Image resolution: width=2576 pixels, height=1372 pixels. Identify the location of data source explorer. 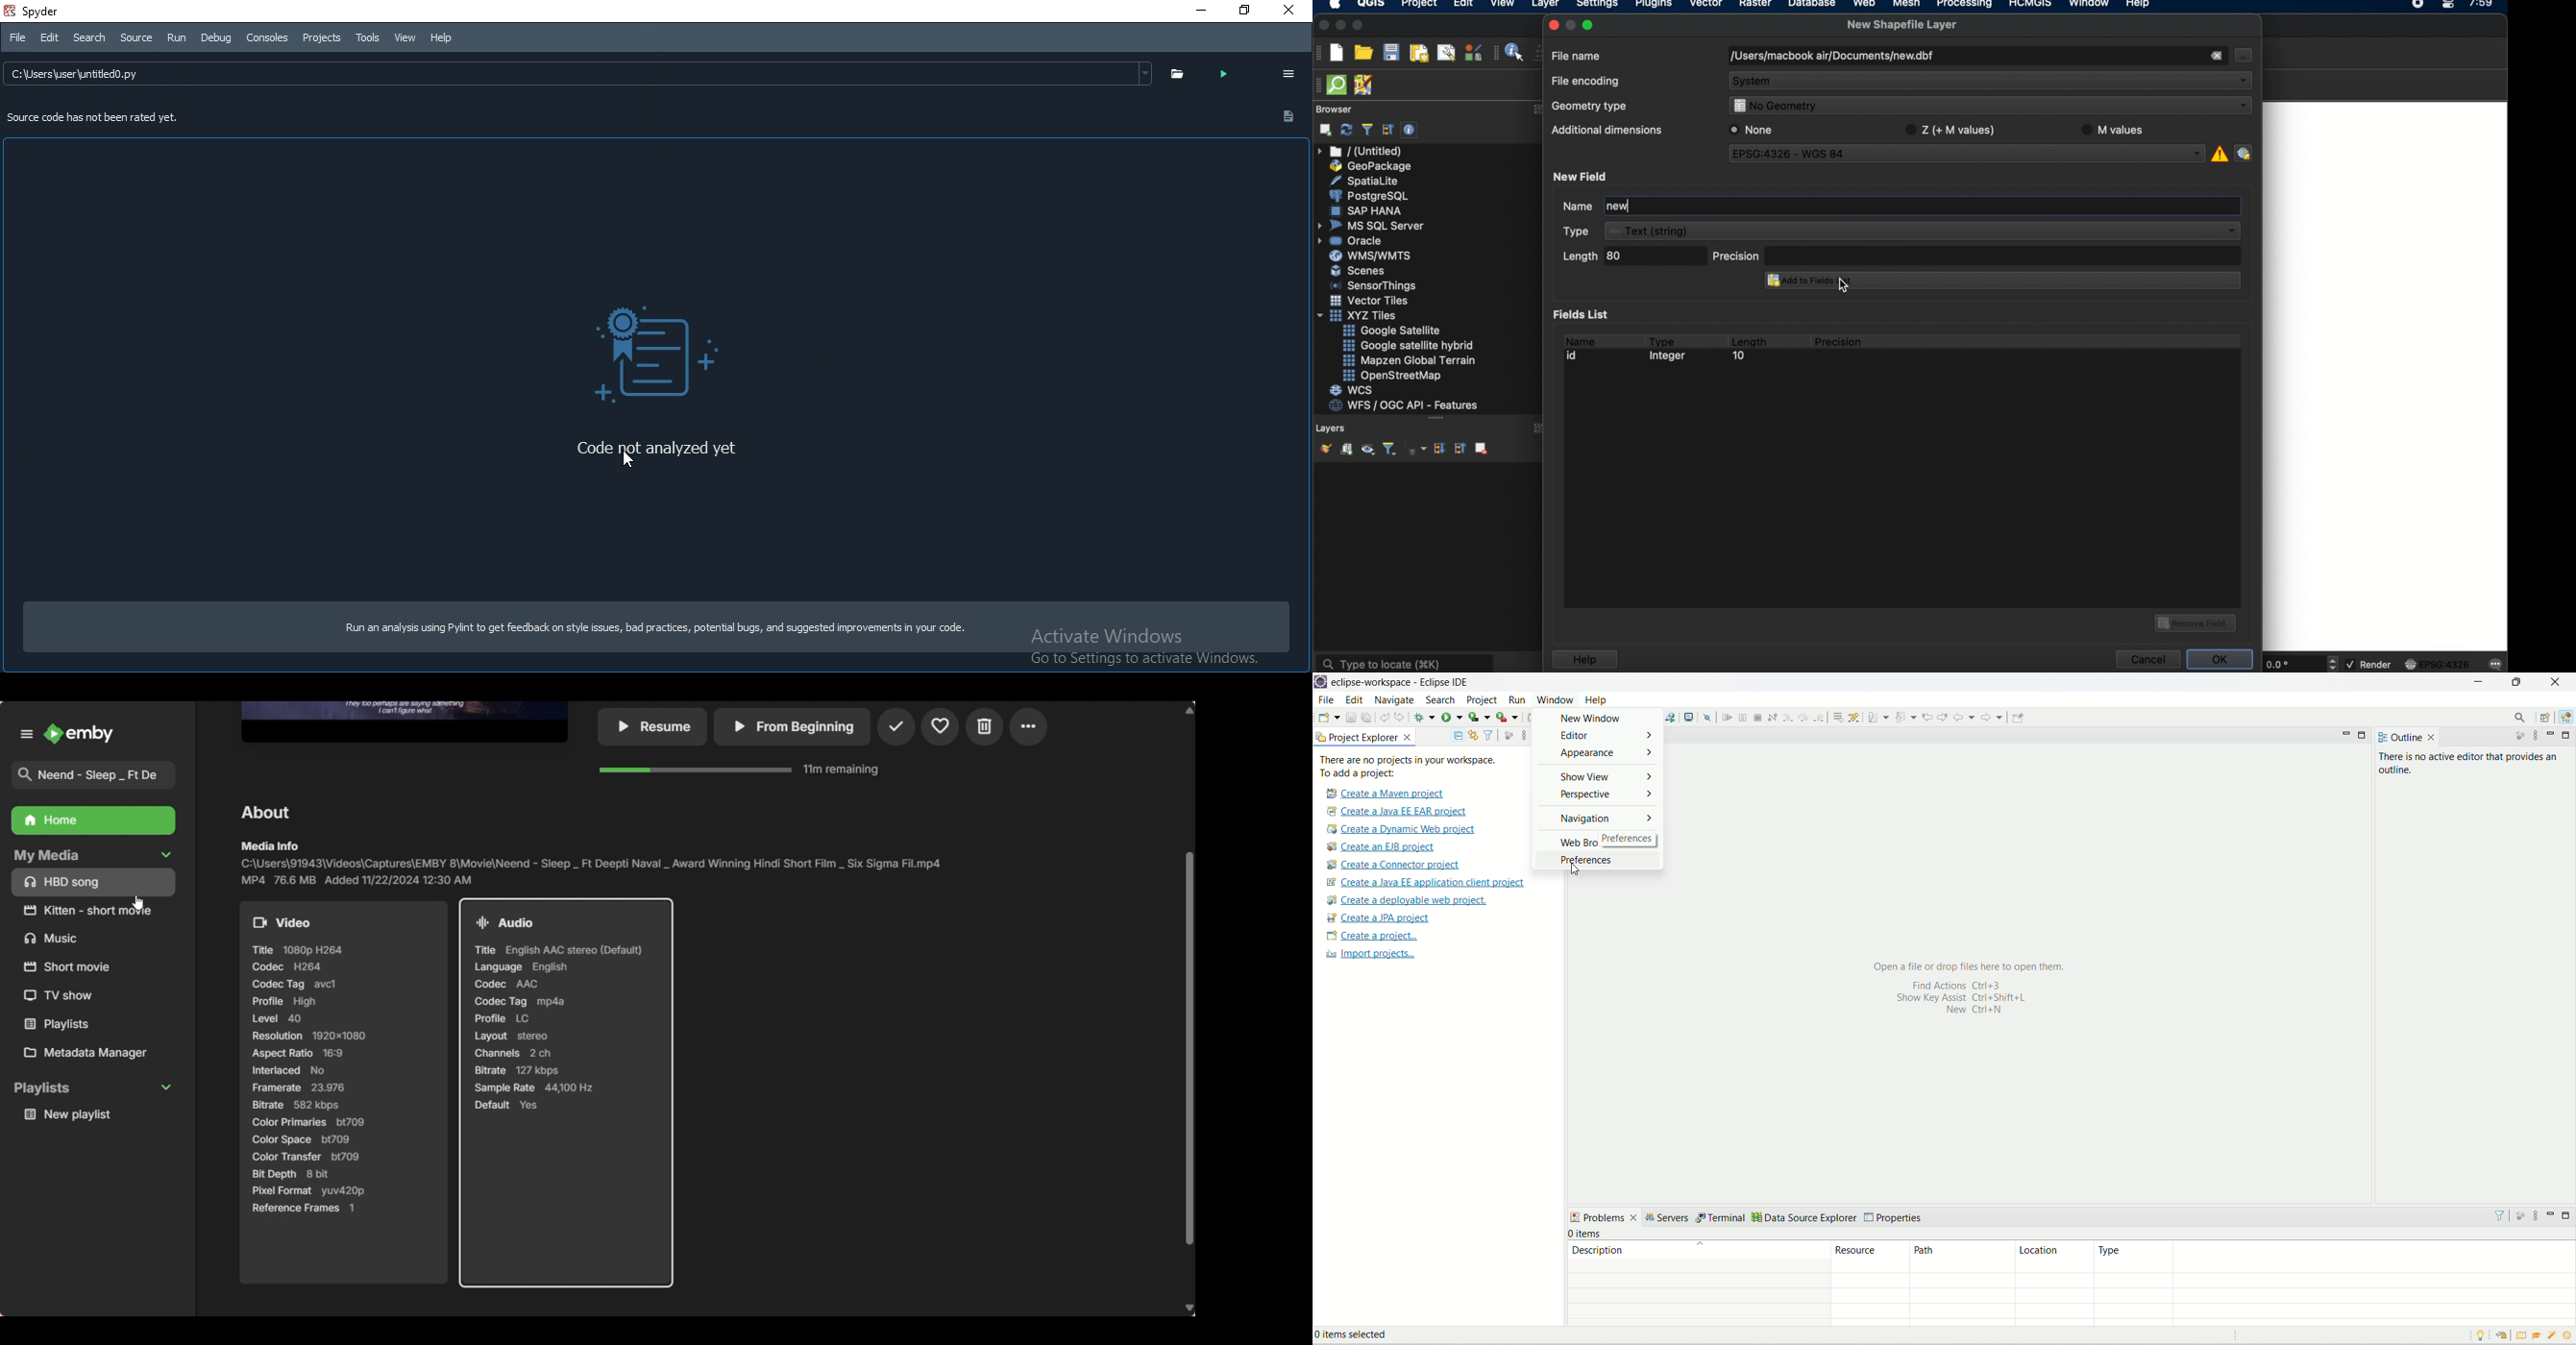
(1805, 1219).